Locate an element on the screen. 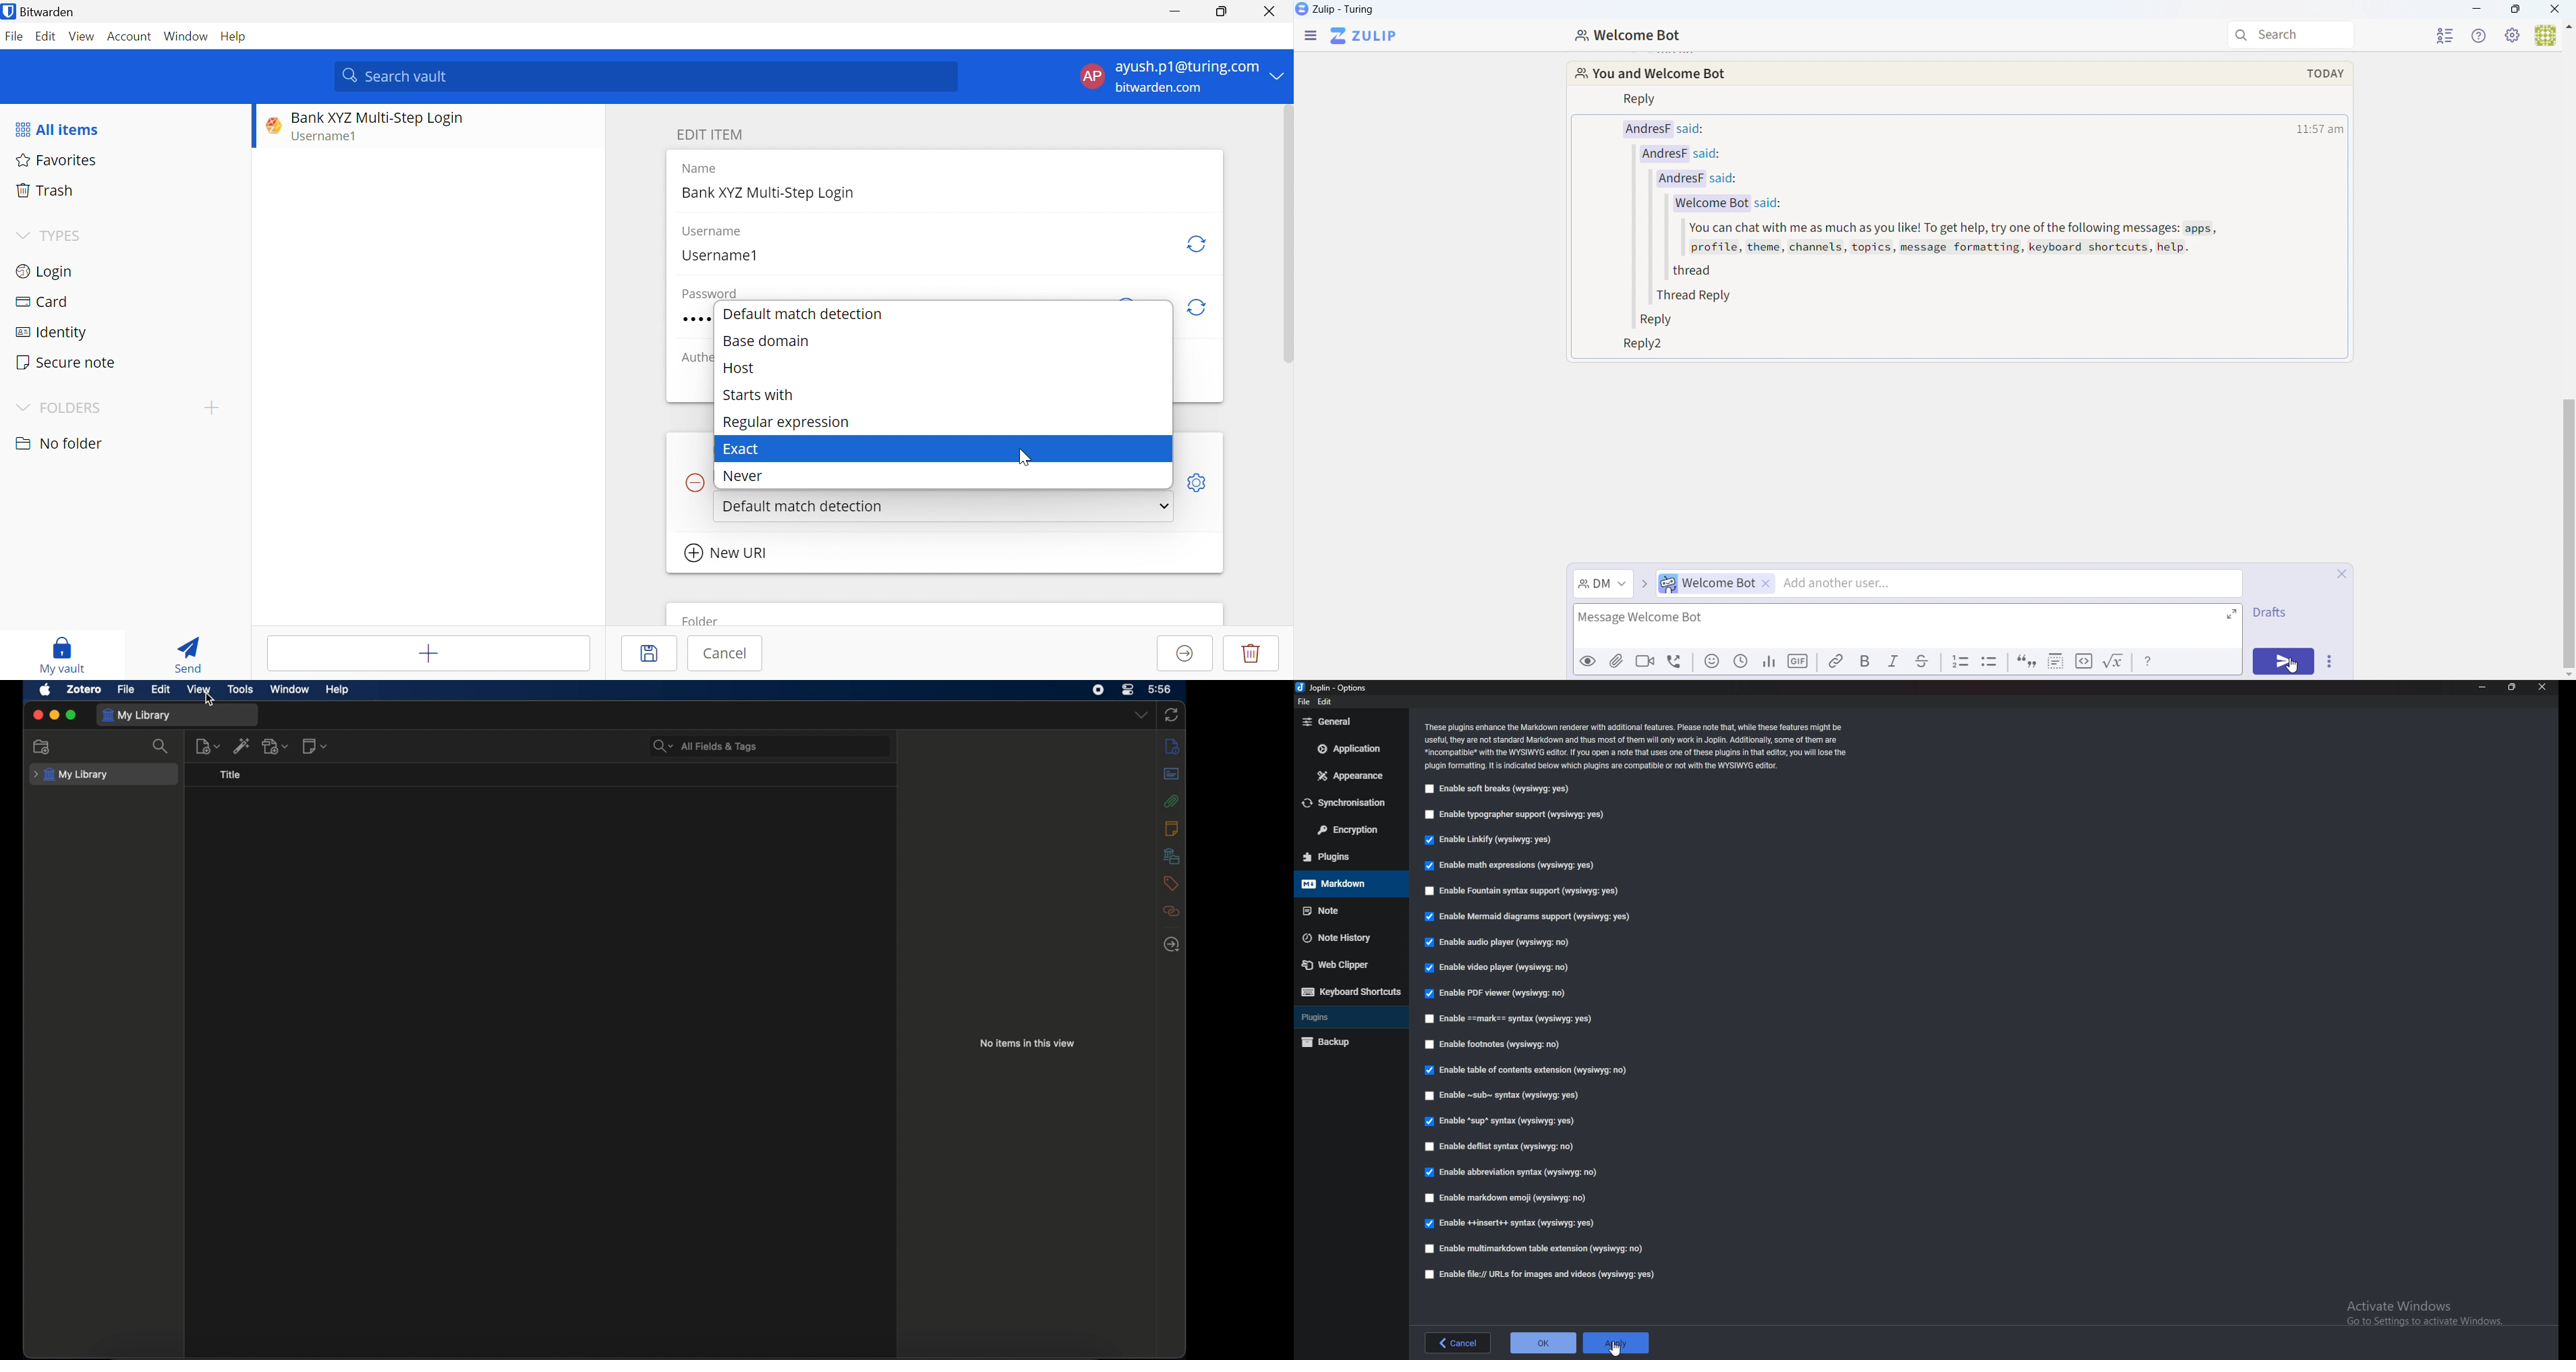 The image size is (2576, 1372). my library is located at coordinates (139, 715).